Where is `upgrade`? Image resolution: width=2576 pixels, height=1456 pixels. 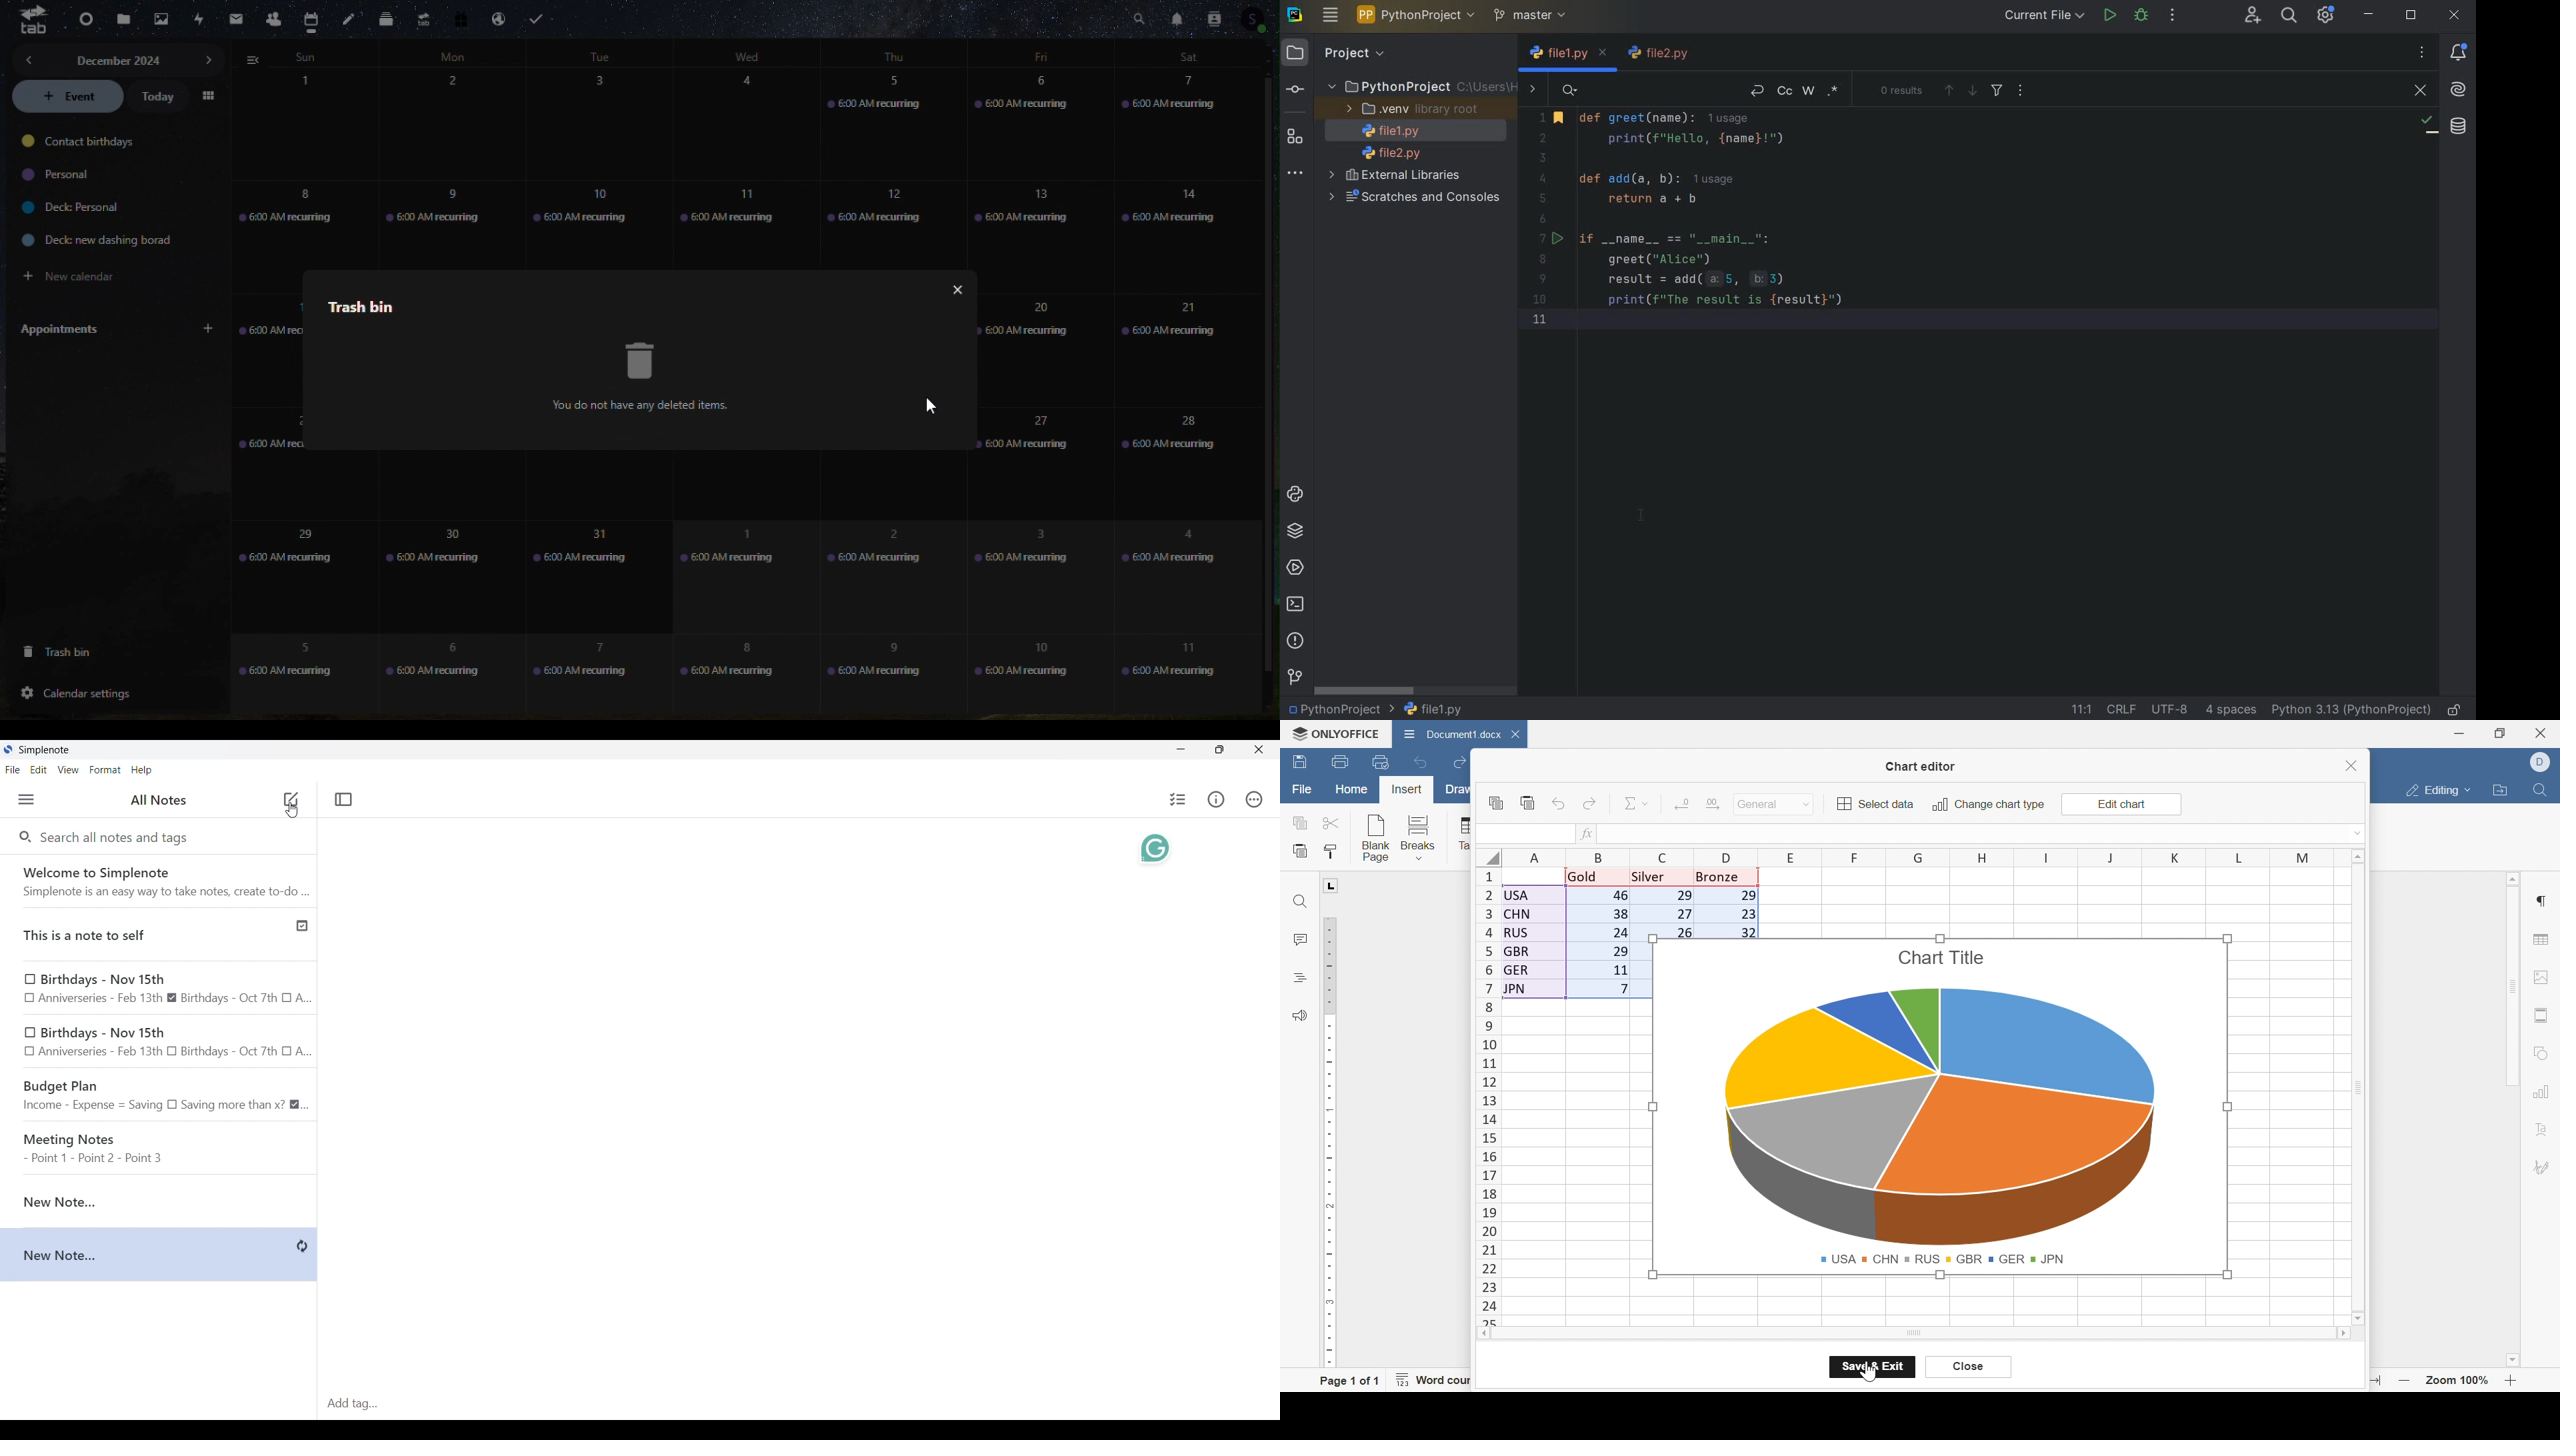 upgrade is located at coordinates (422, 18).